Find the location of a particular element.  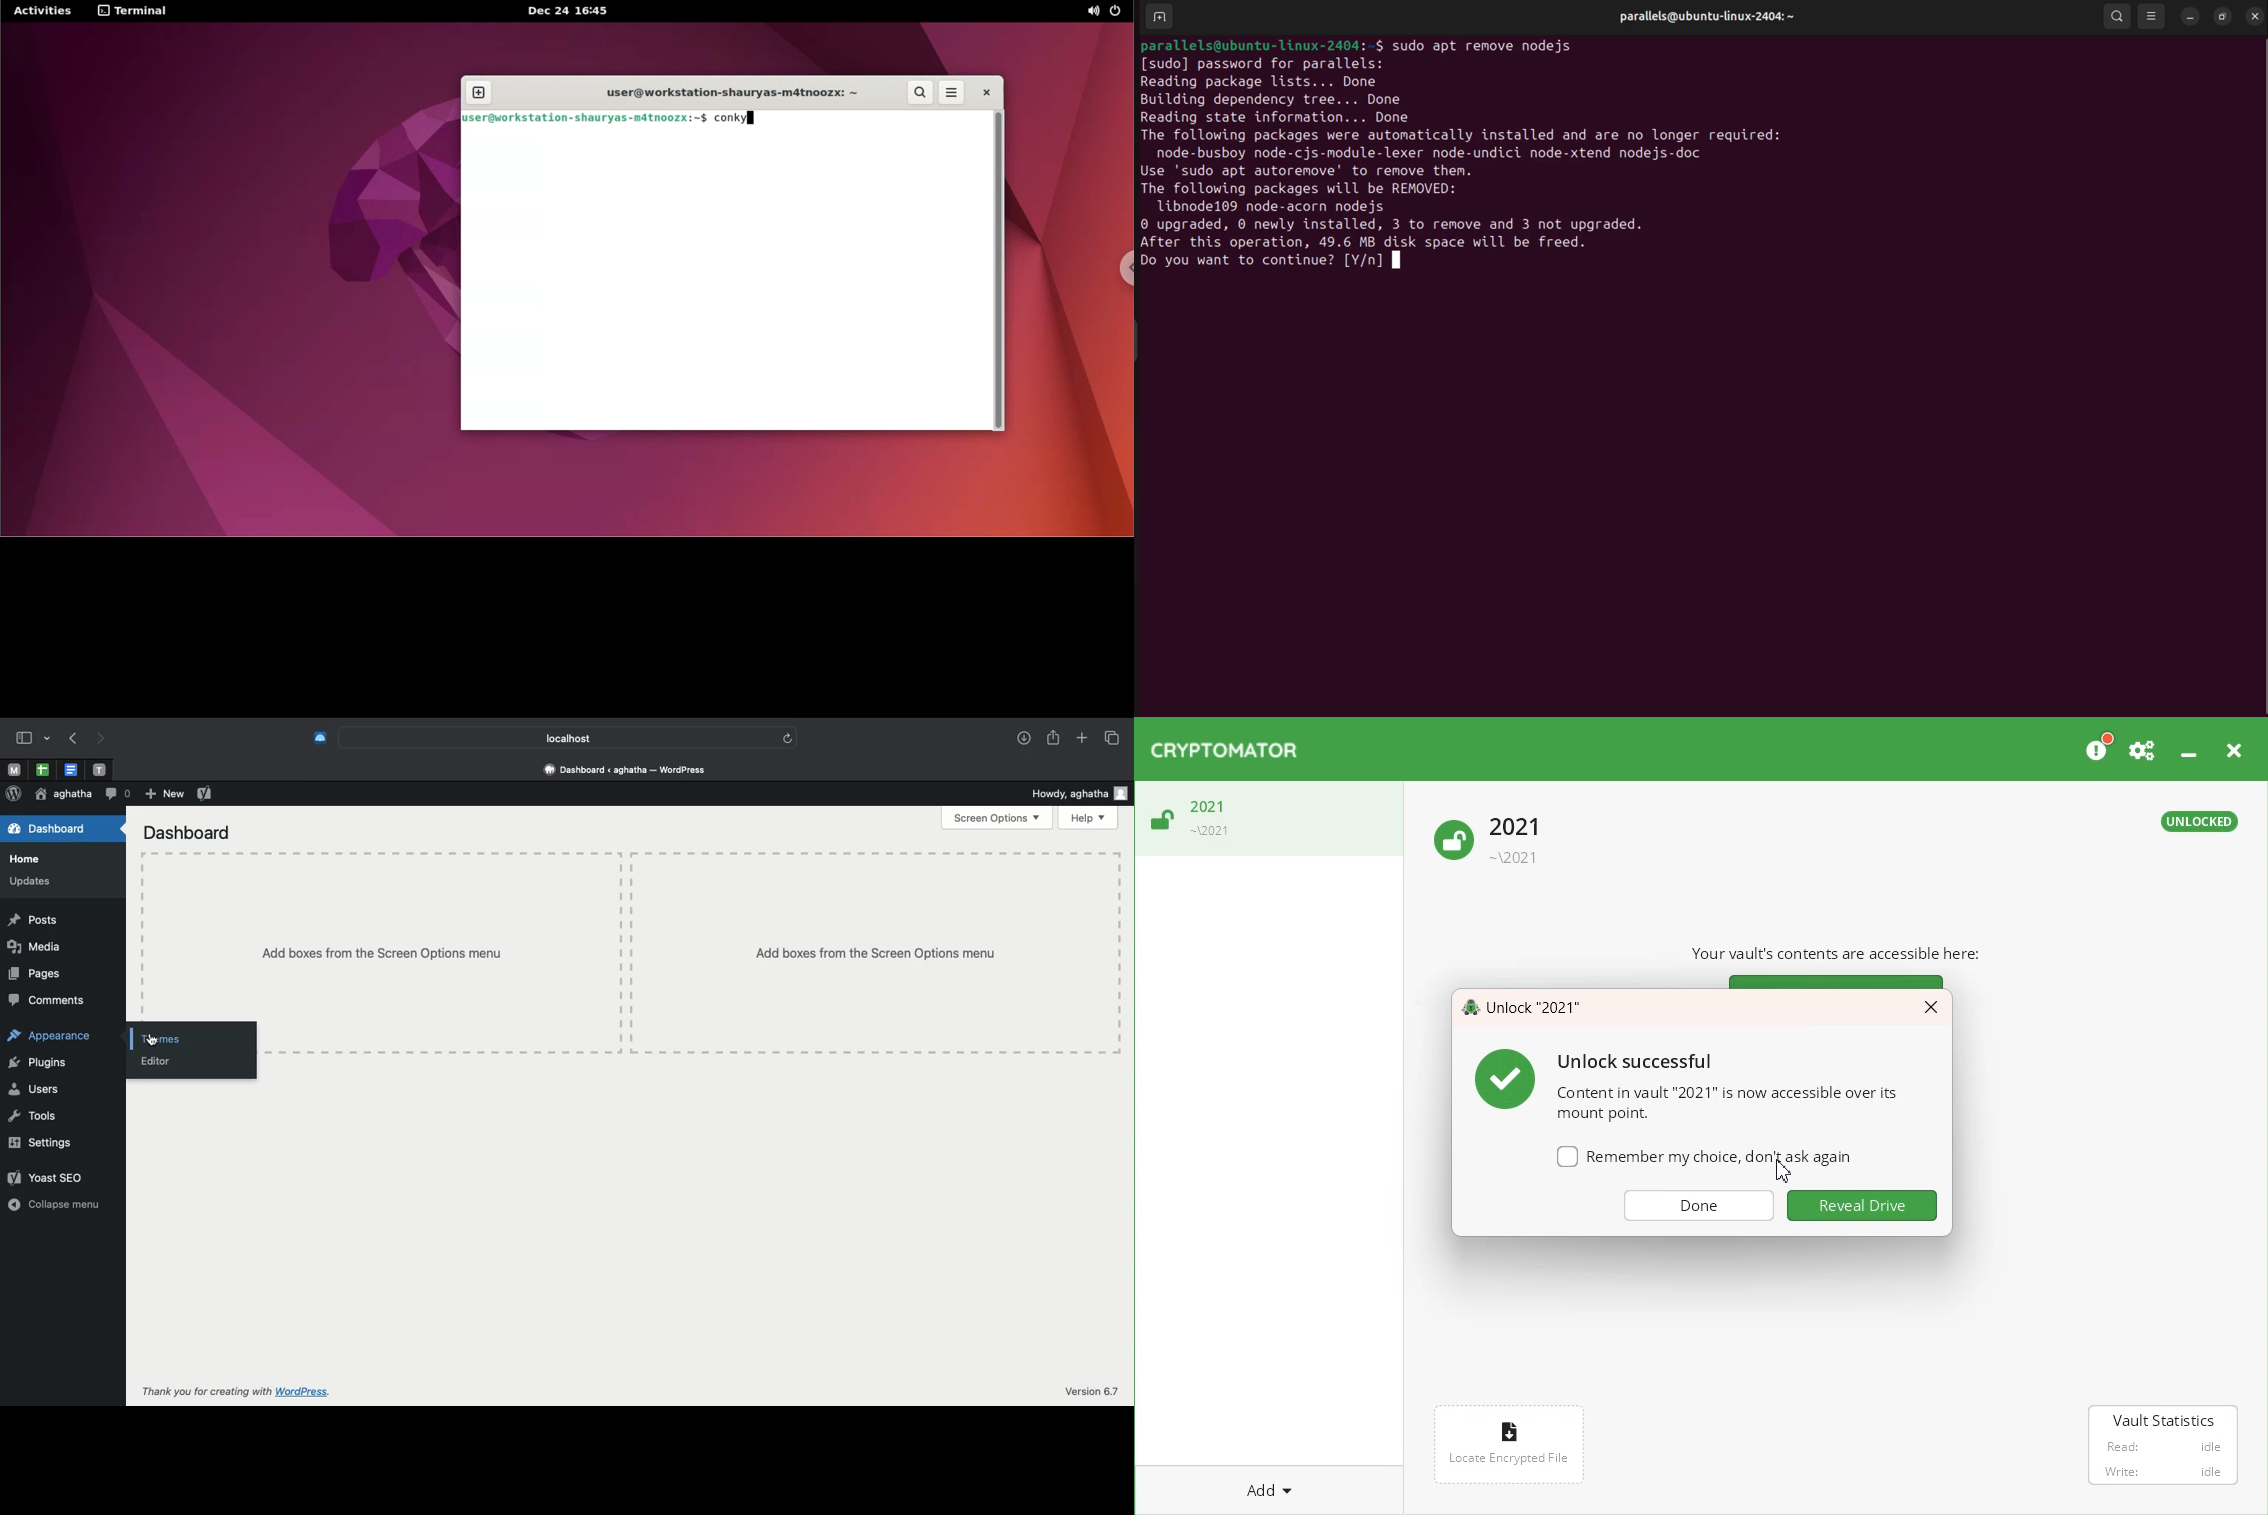

resize is located at coordinates (2224, 17).